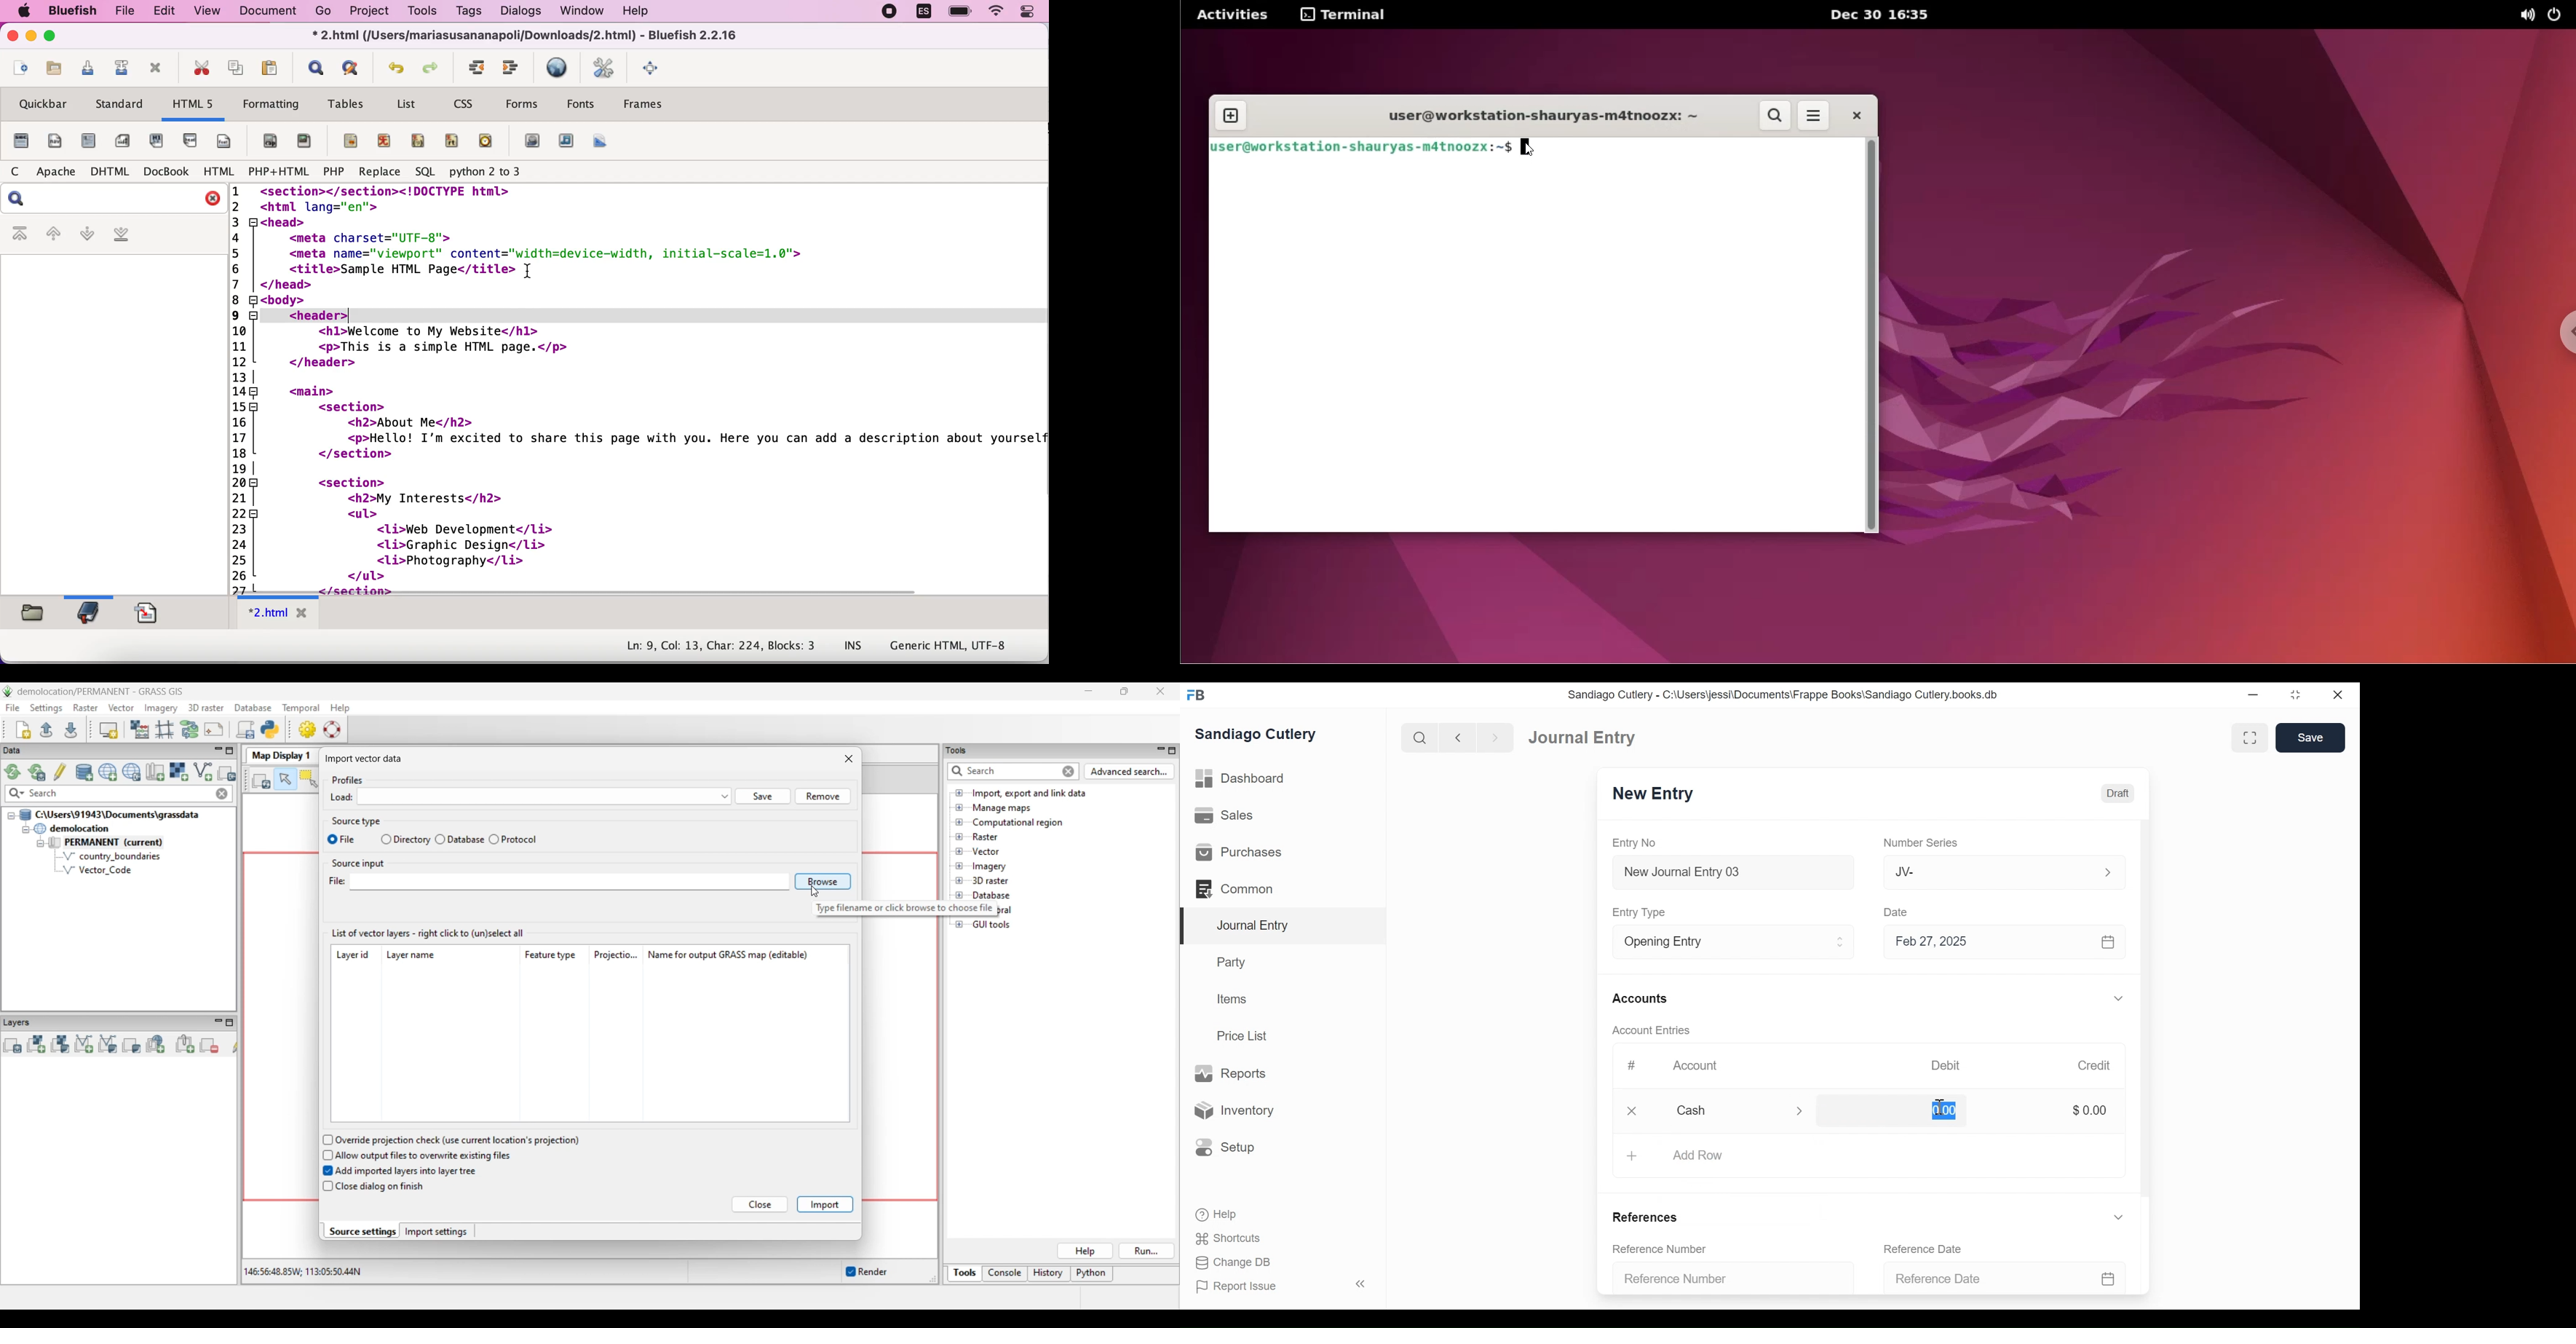 This screenshot has height=1344, width=2576. What do you see at coordinates (1698, 1066) in the screenshot?
I see `Account` at bounding box center [1698, 1066].